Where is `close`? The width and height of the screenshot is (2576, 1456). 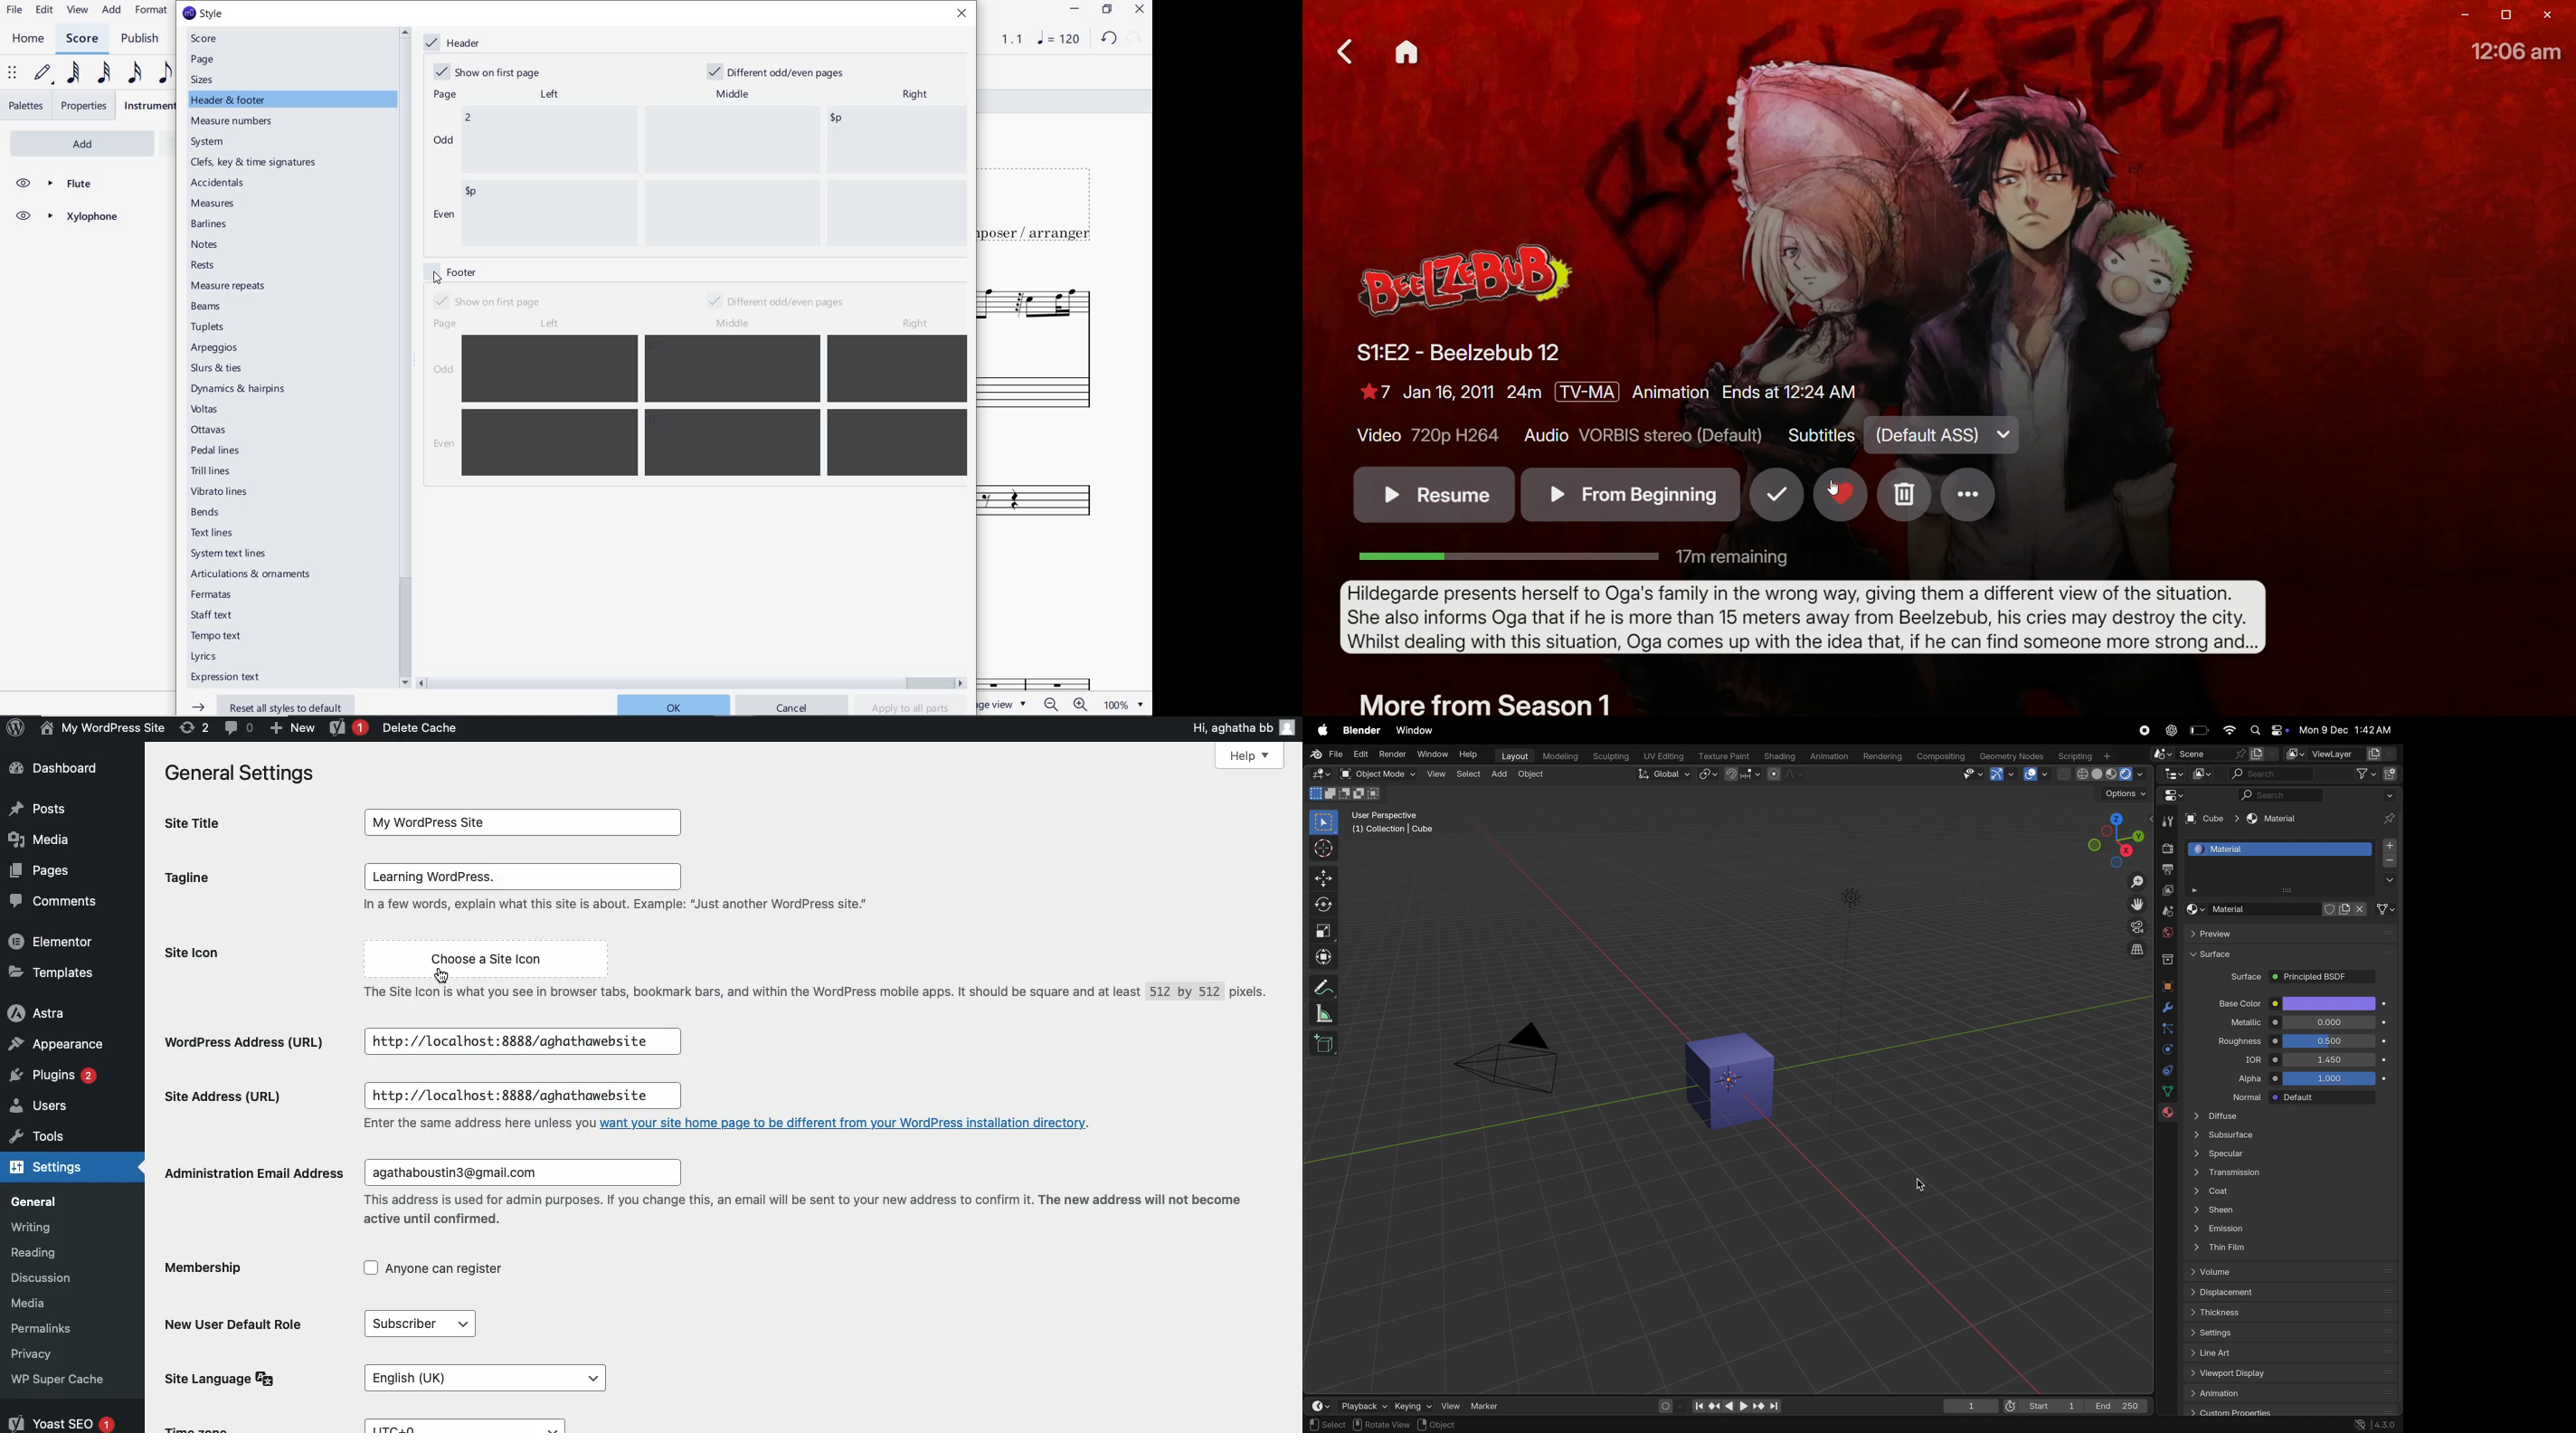 close is located at coordinates (965, 15).